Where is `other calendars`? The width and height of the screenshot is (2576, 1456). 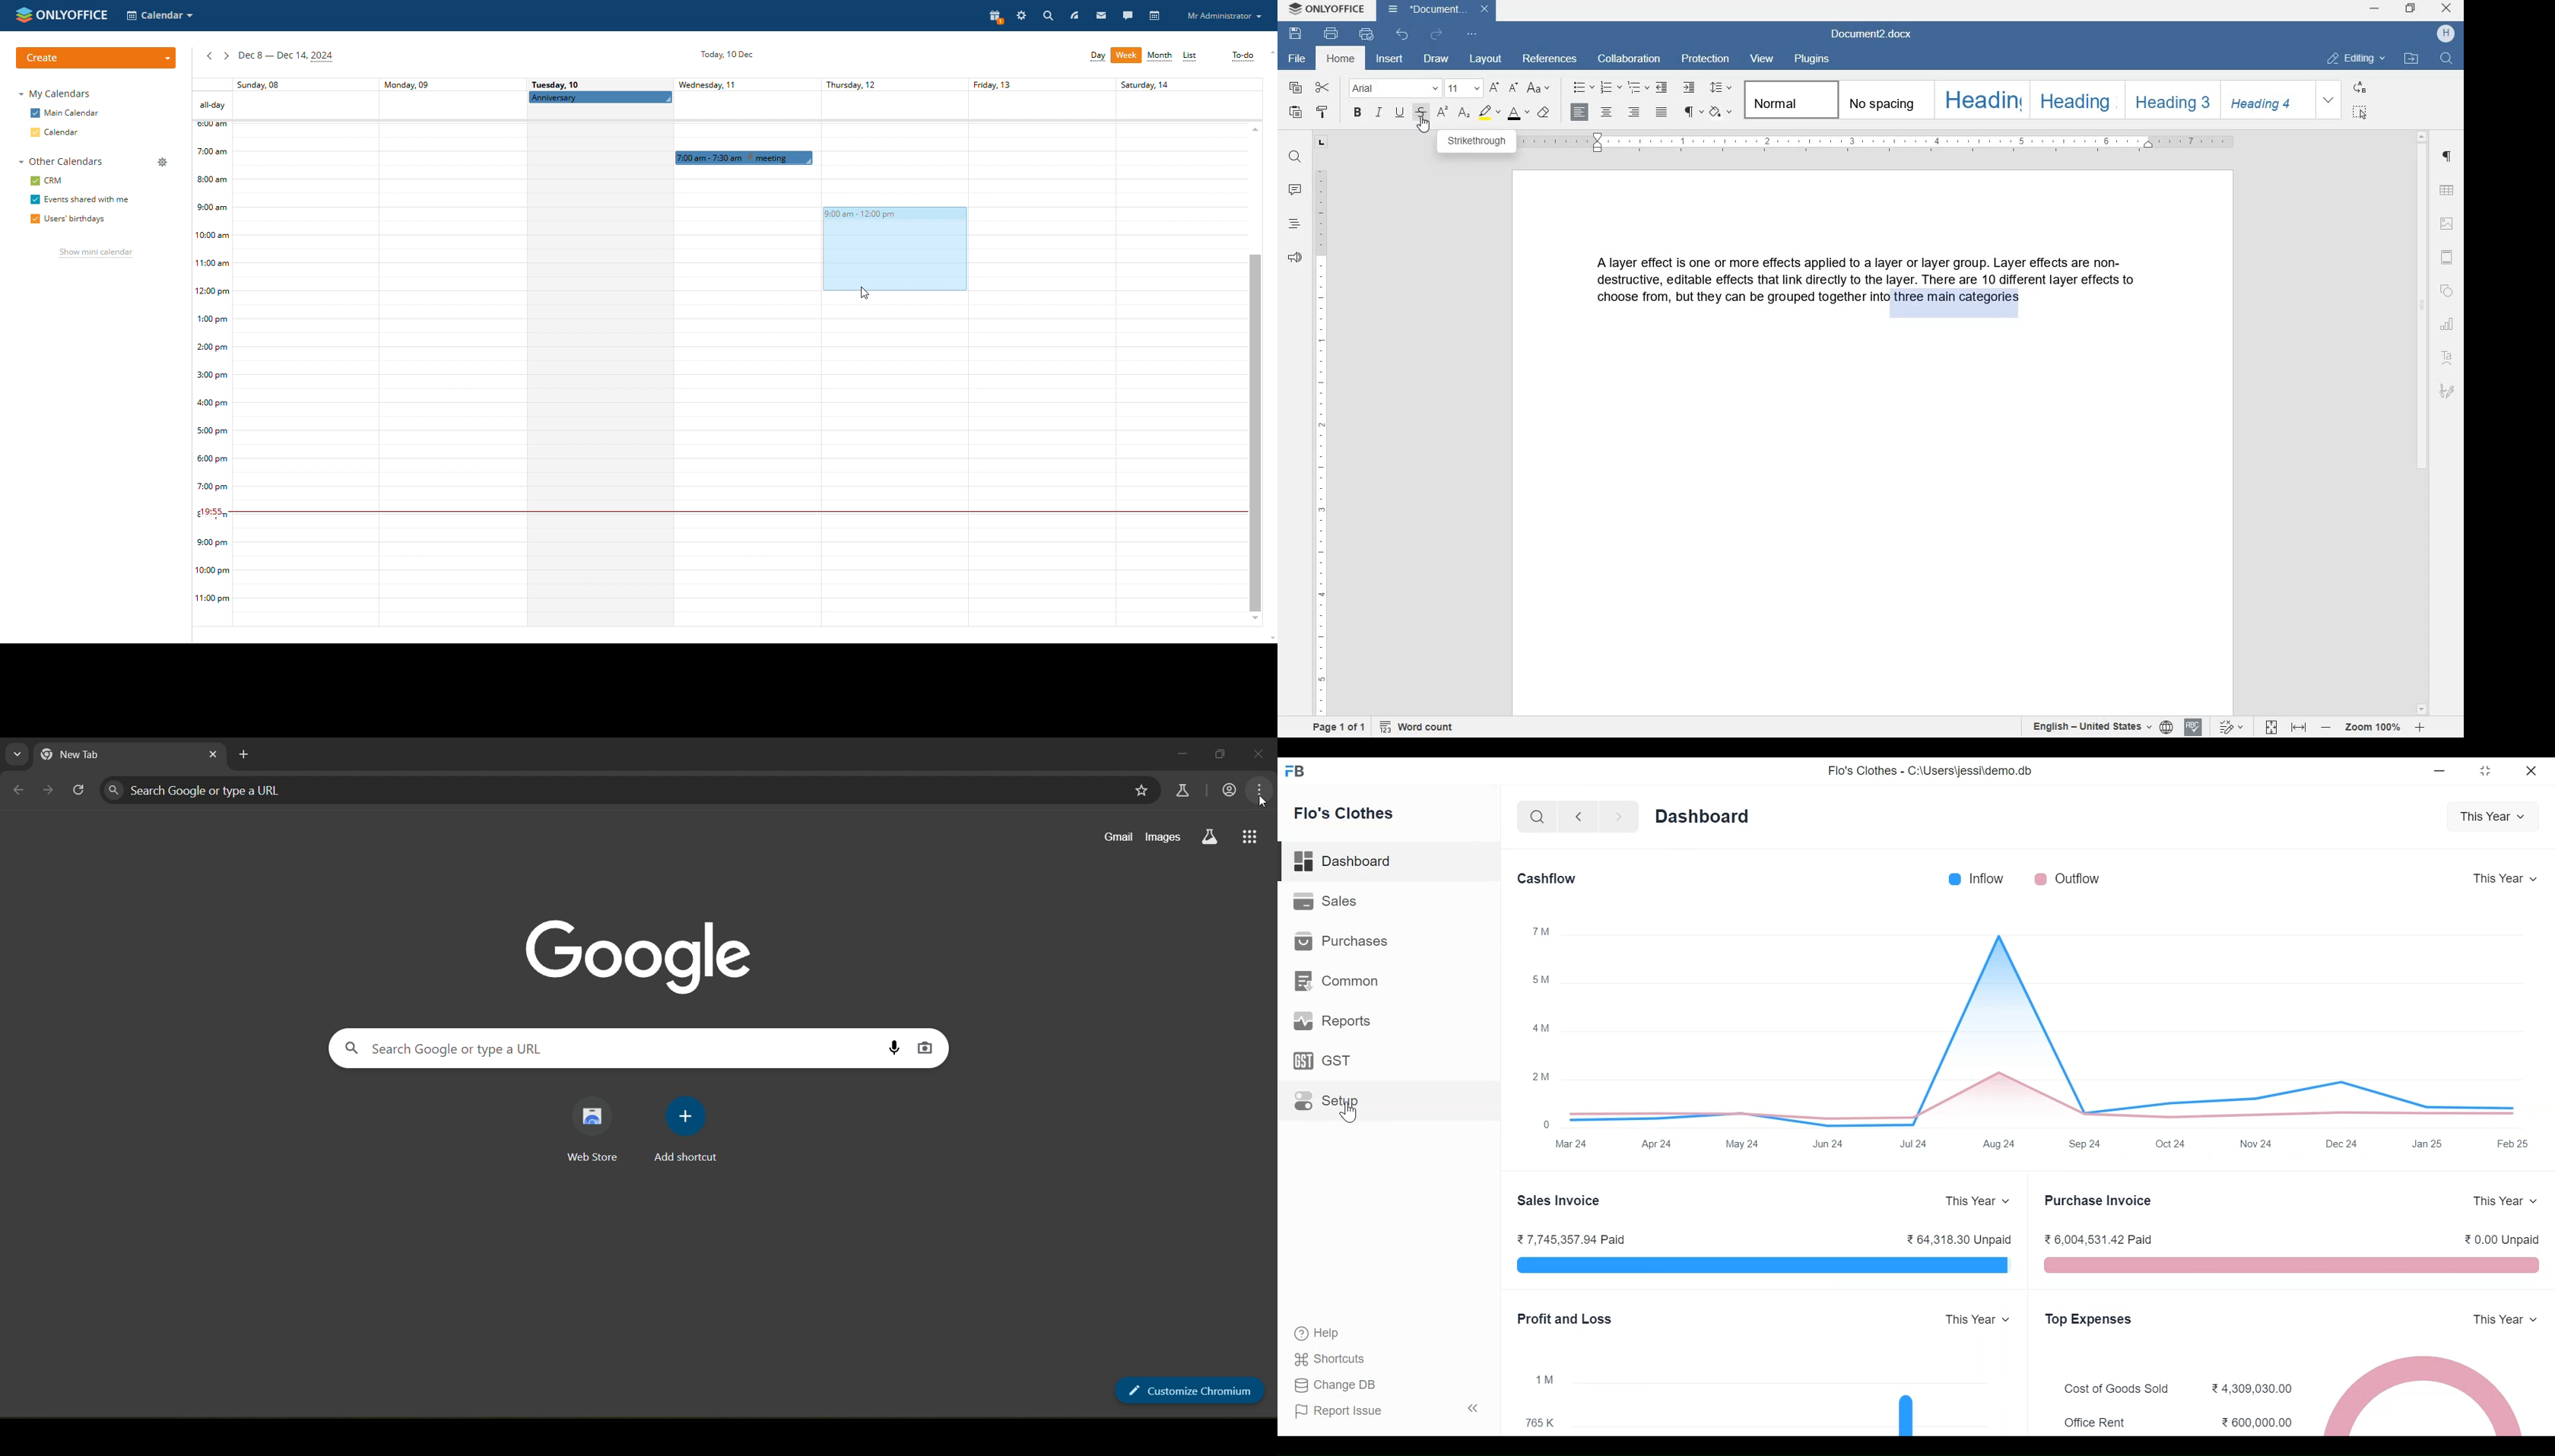
other calendars is located at coordinates (59, 162).